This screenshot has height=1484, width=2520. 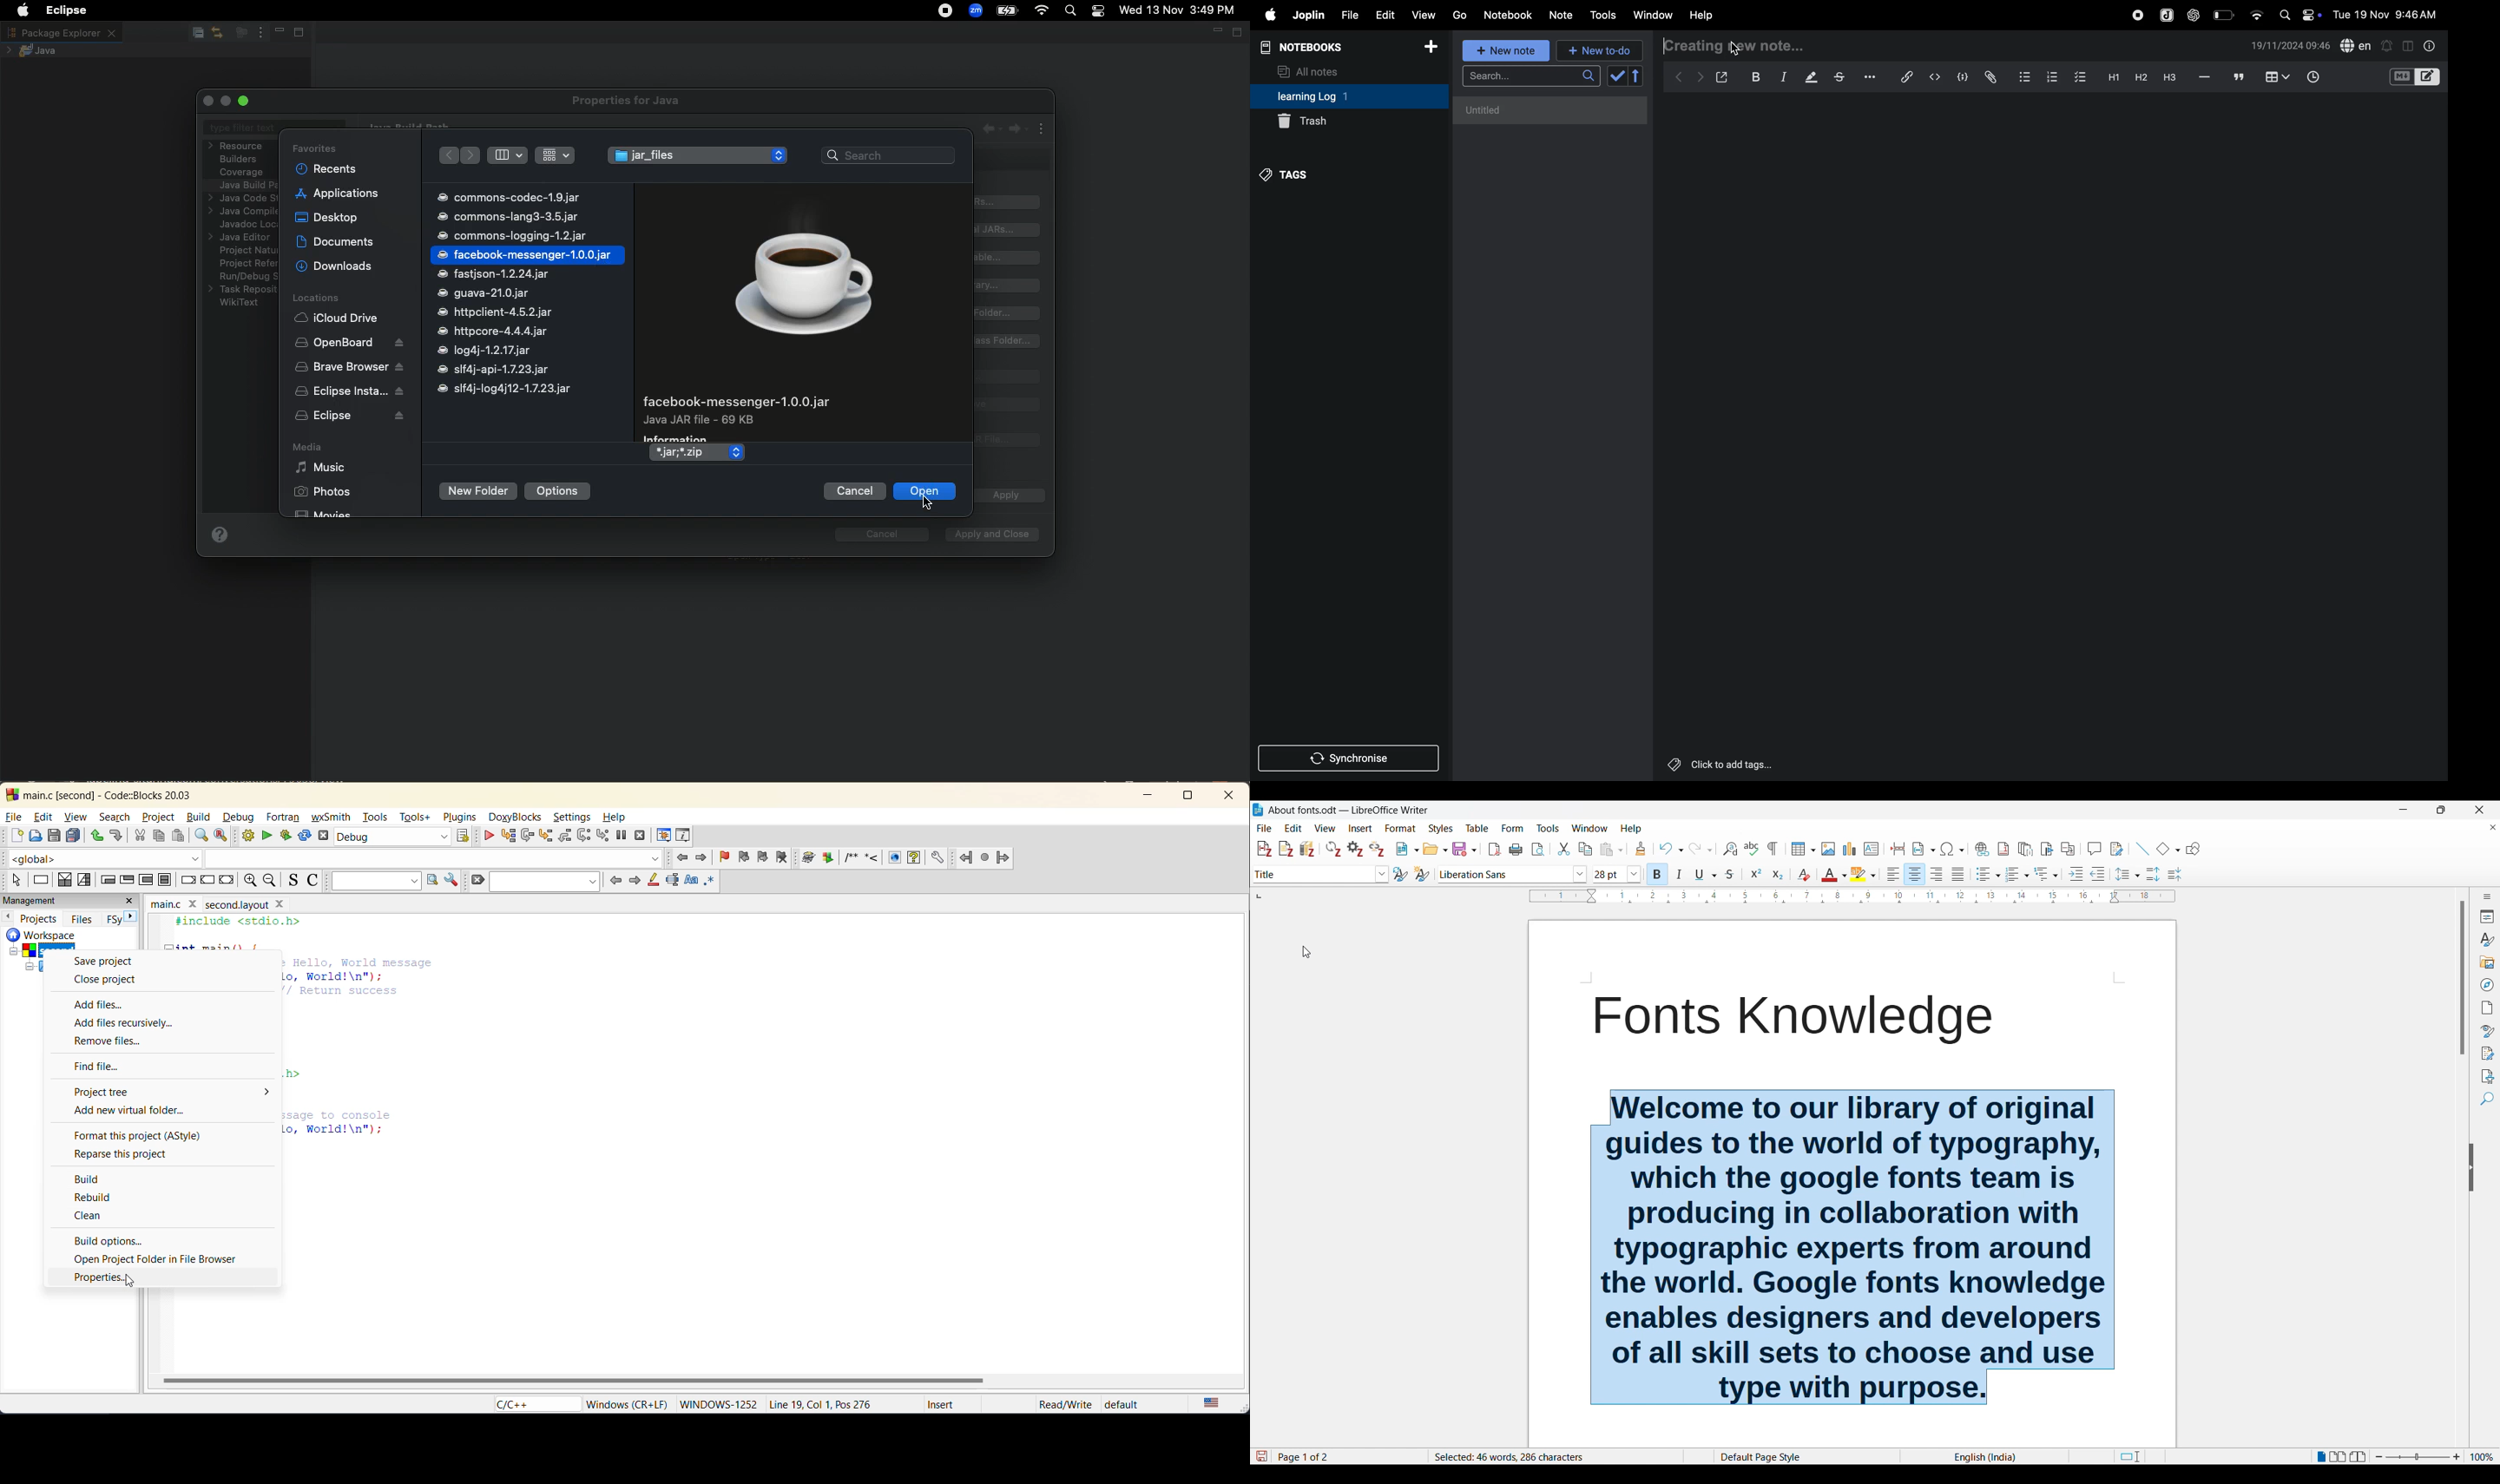 What do you see at coordinates (1611, 849) in the screenshot?
I see `Paste` at bounding box center [1611, 849].